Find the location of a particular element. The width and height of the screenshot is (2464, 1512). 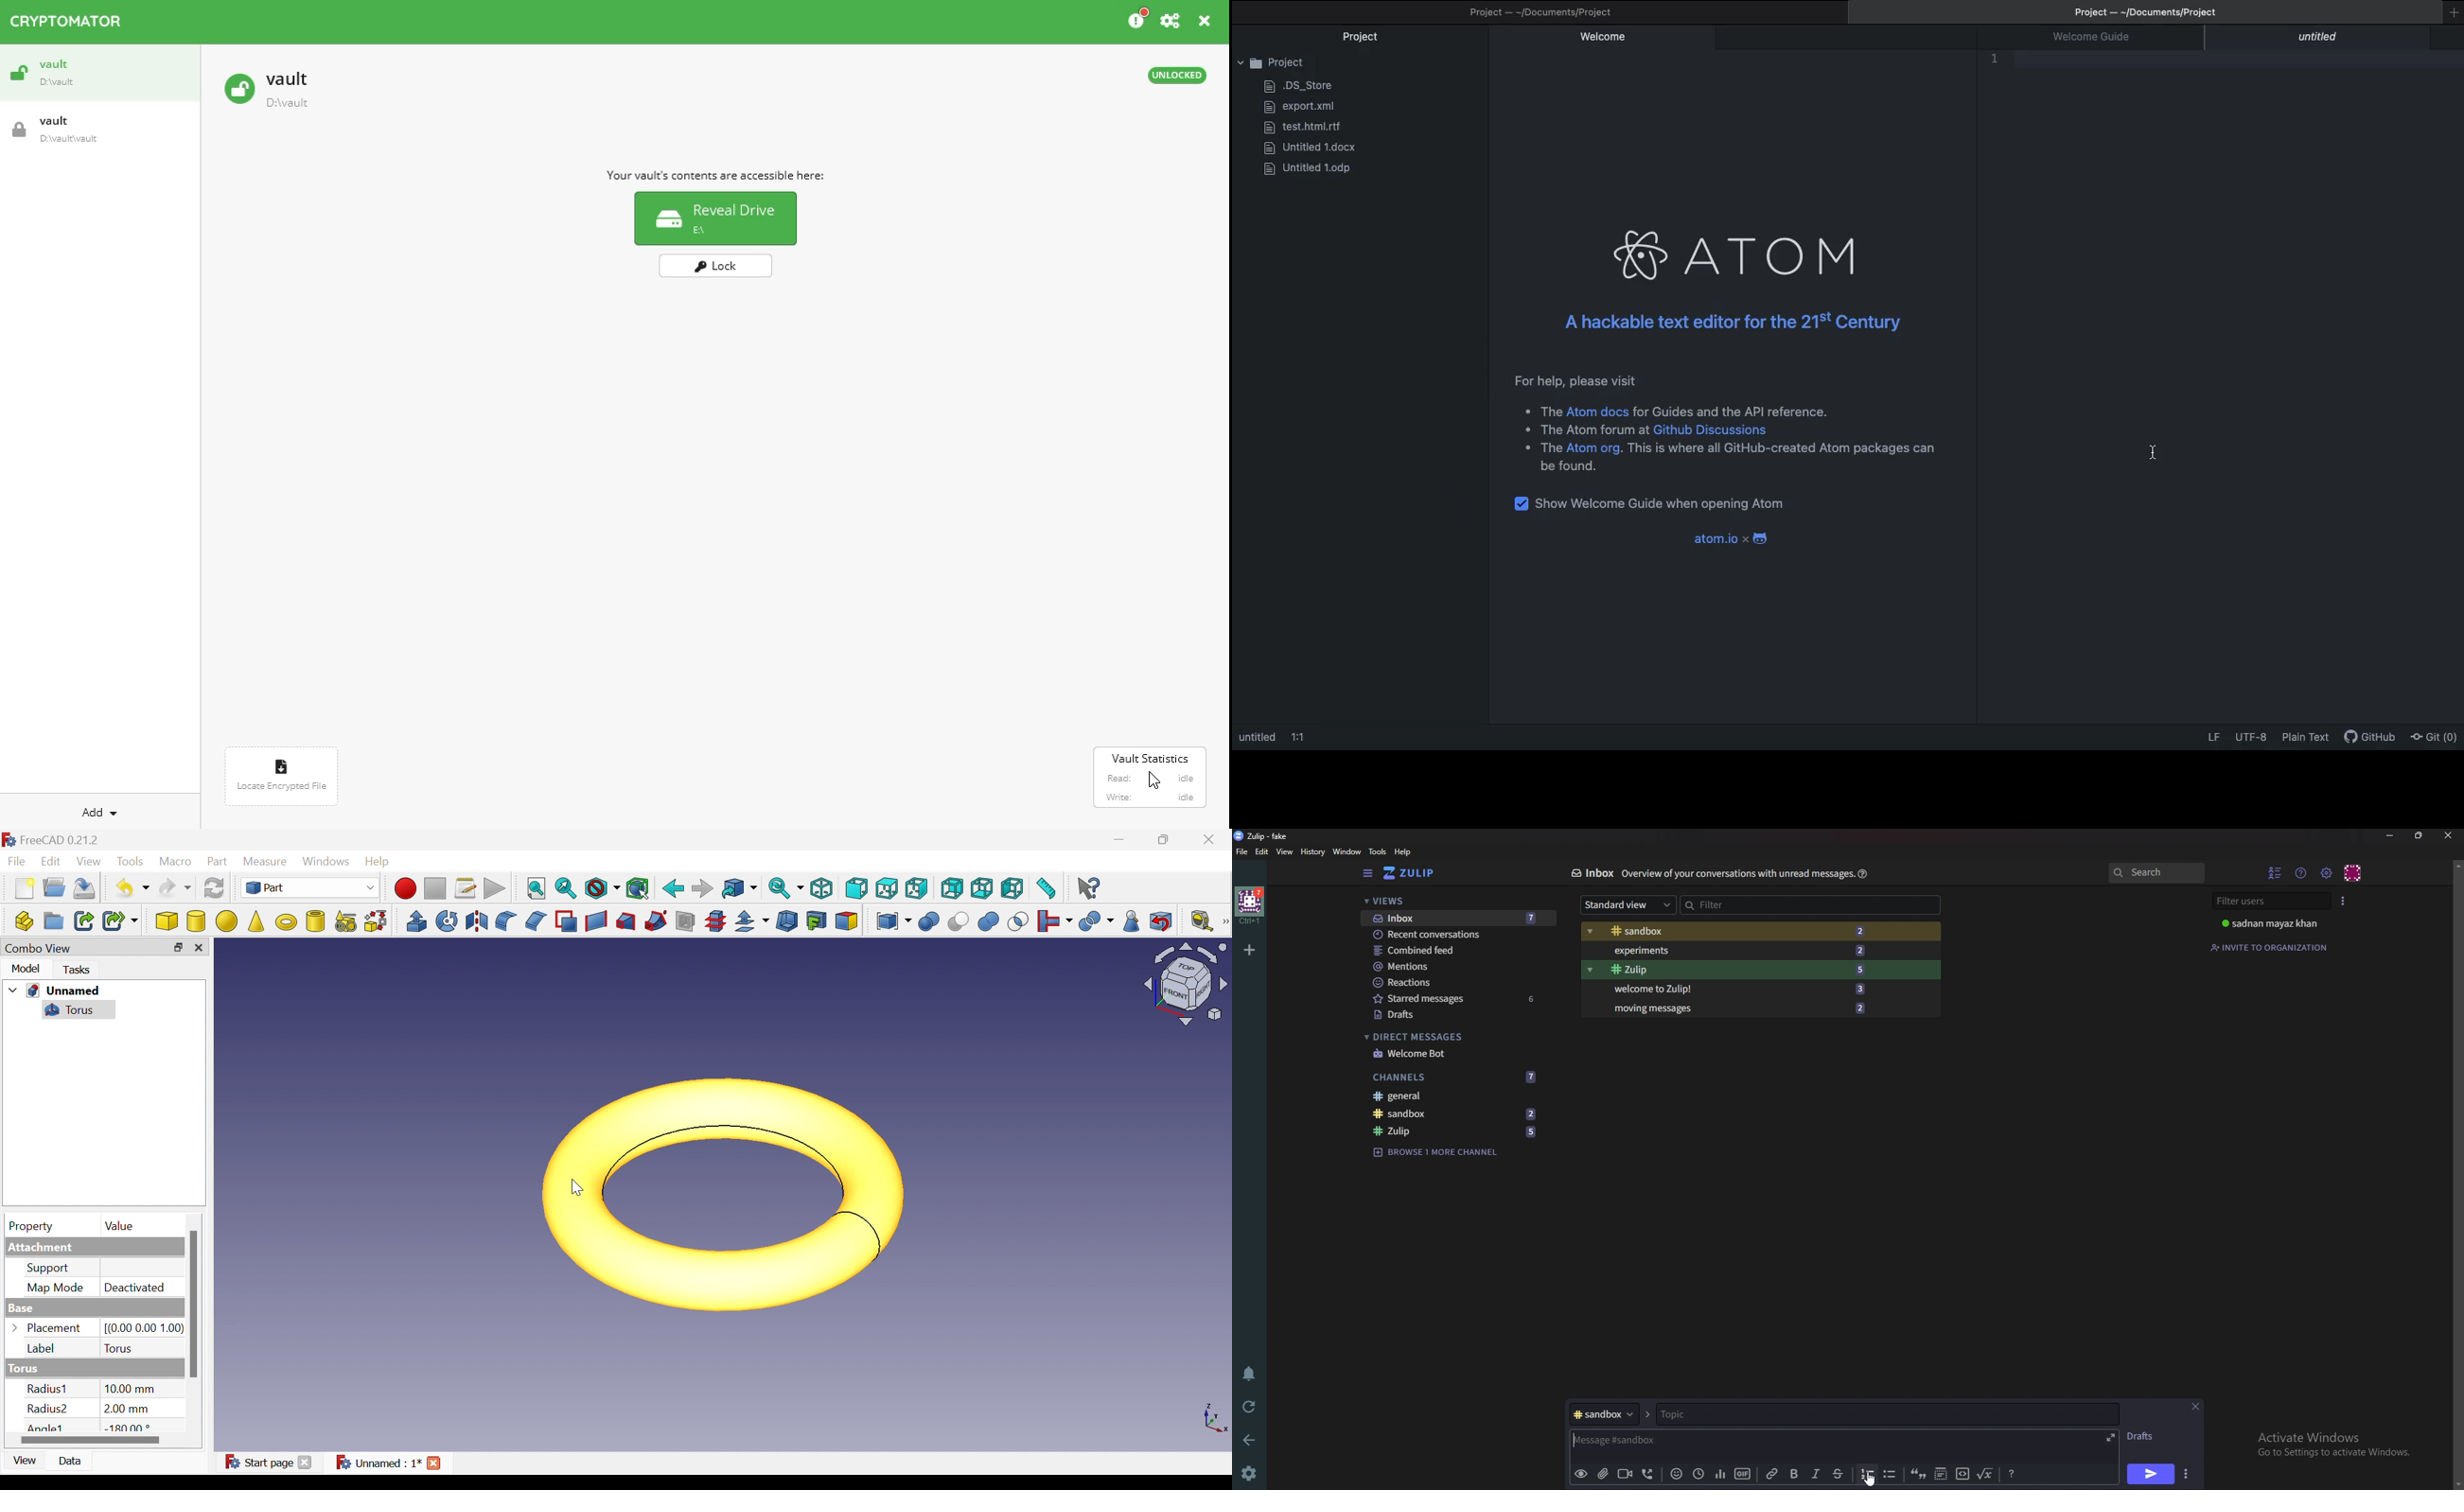

Check geometry is located at coordinates (1129, 924).